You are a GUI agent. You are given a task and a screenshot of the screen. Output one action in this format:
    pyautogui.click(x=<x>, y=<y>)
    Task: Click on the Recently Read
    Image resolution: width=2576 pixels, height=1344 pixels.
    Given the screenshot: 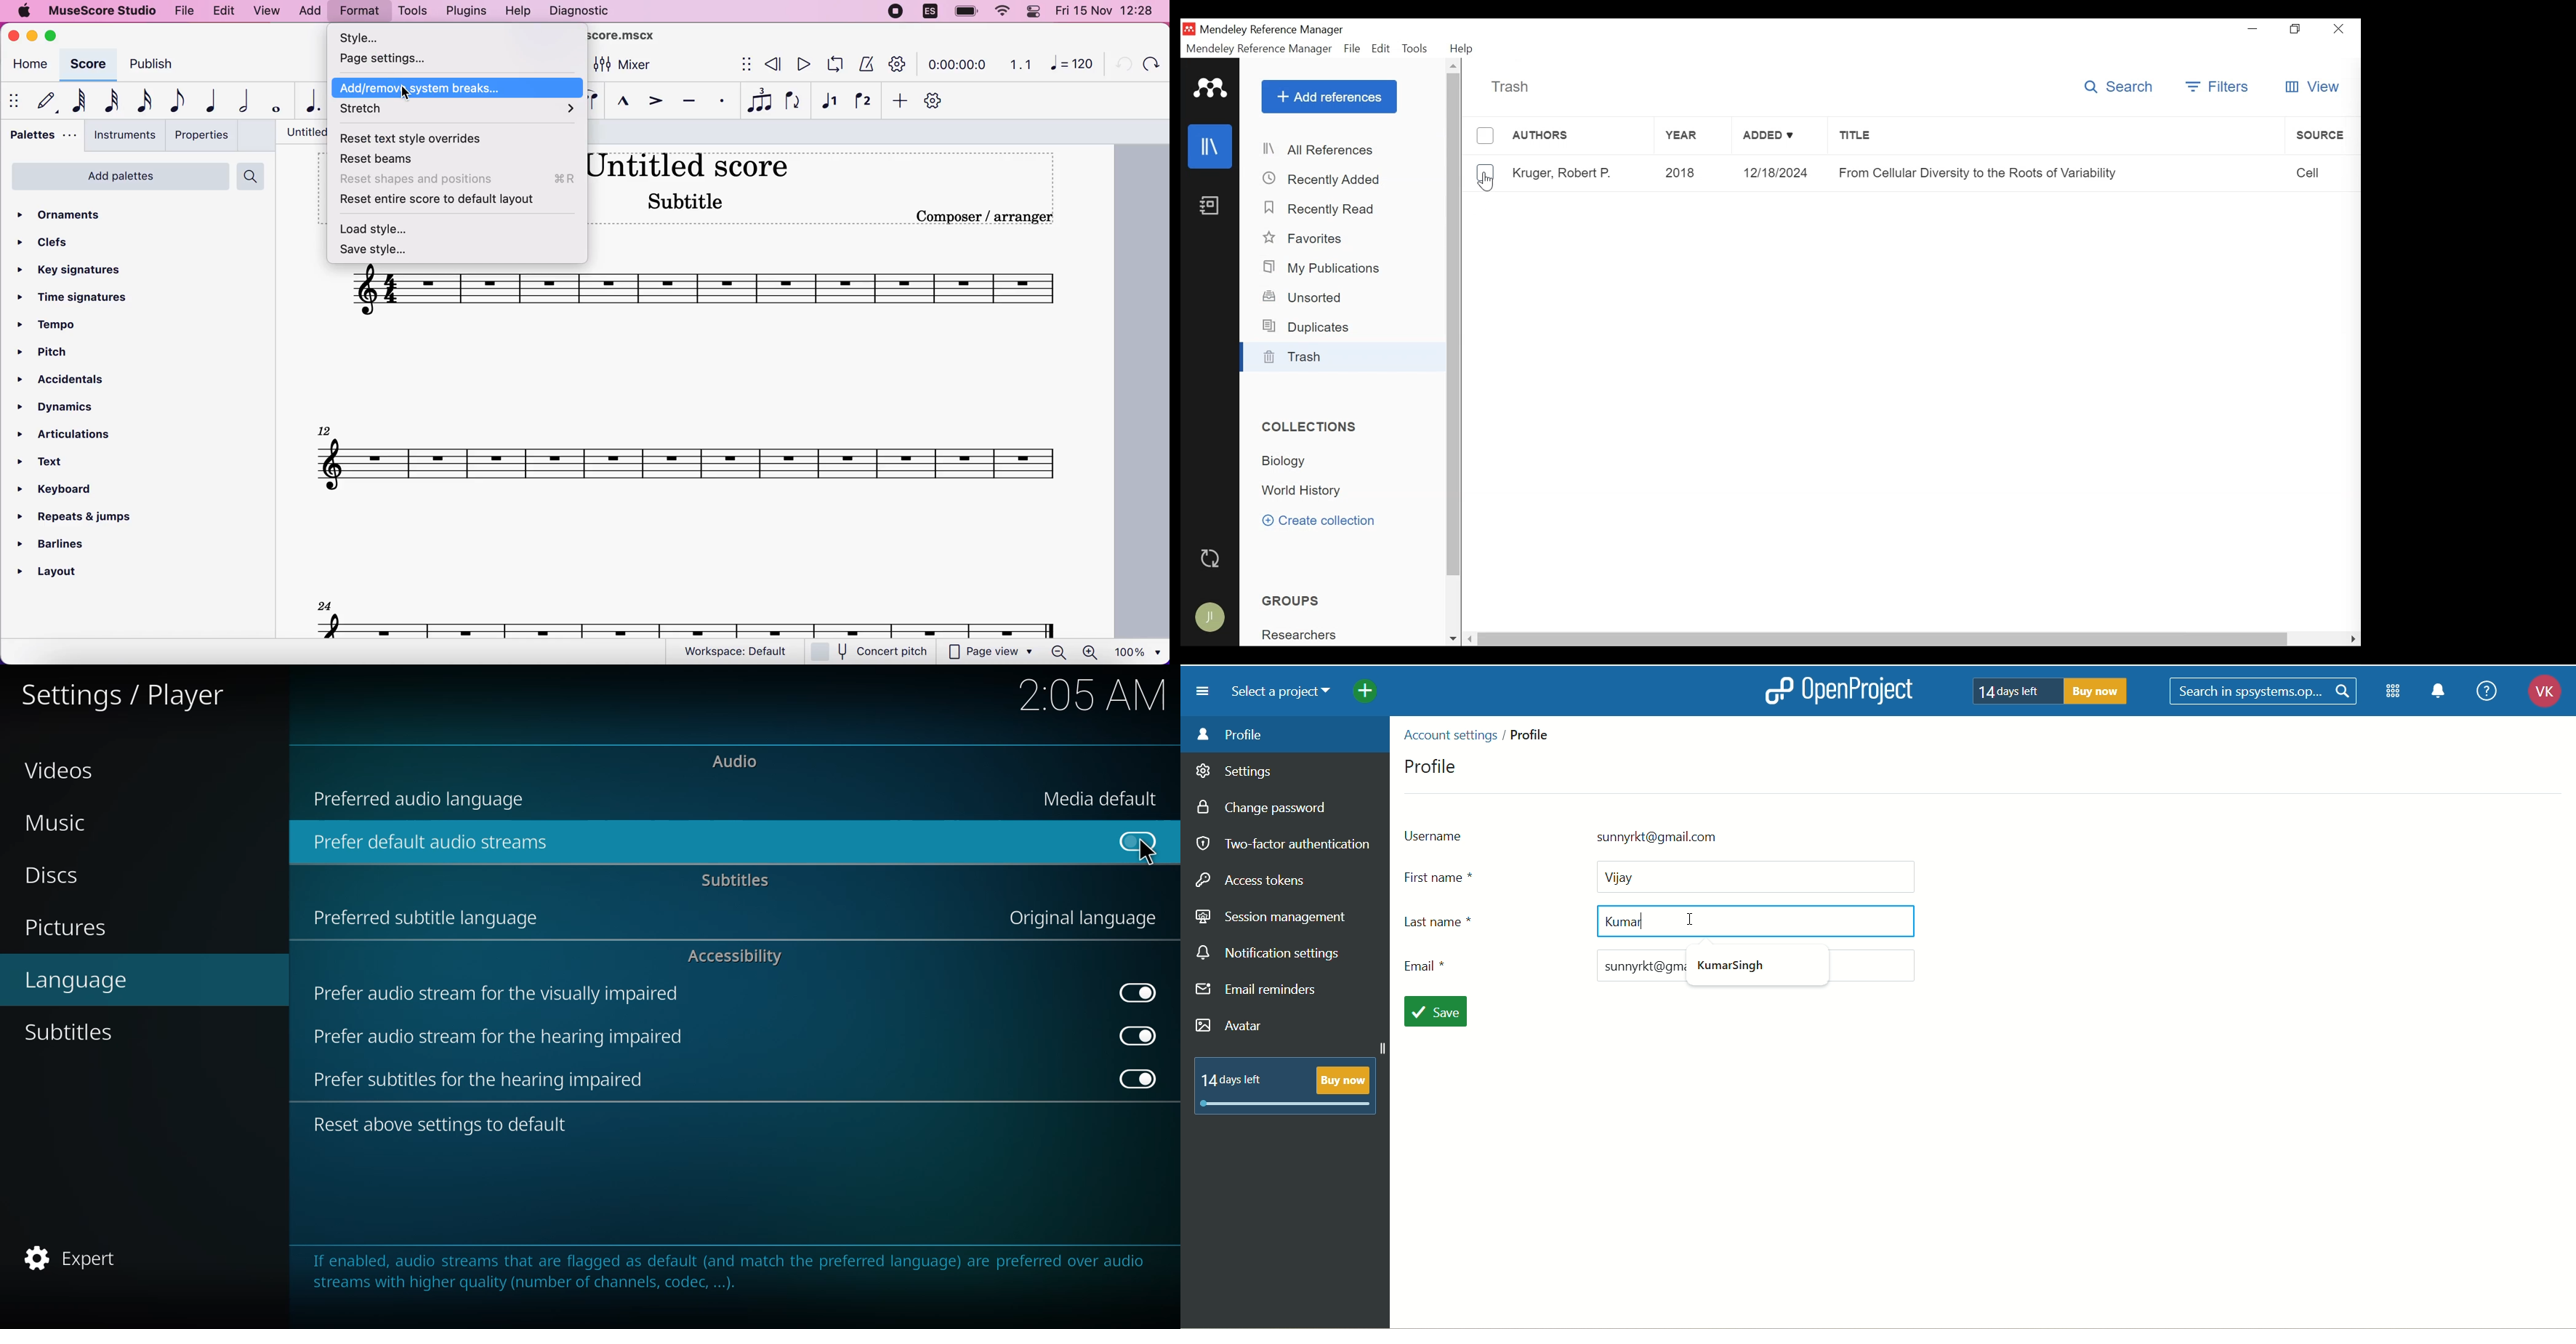 What is the action you would take?
    pyautogui.click(x=1320, y=209)
    